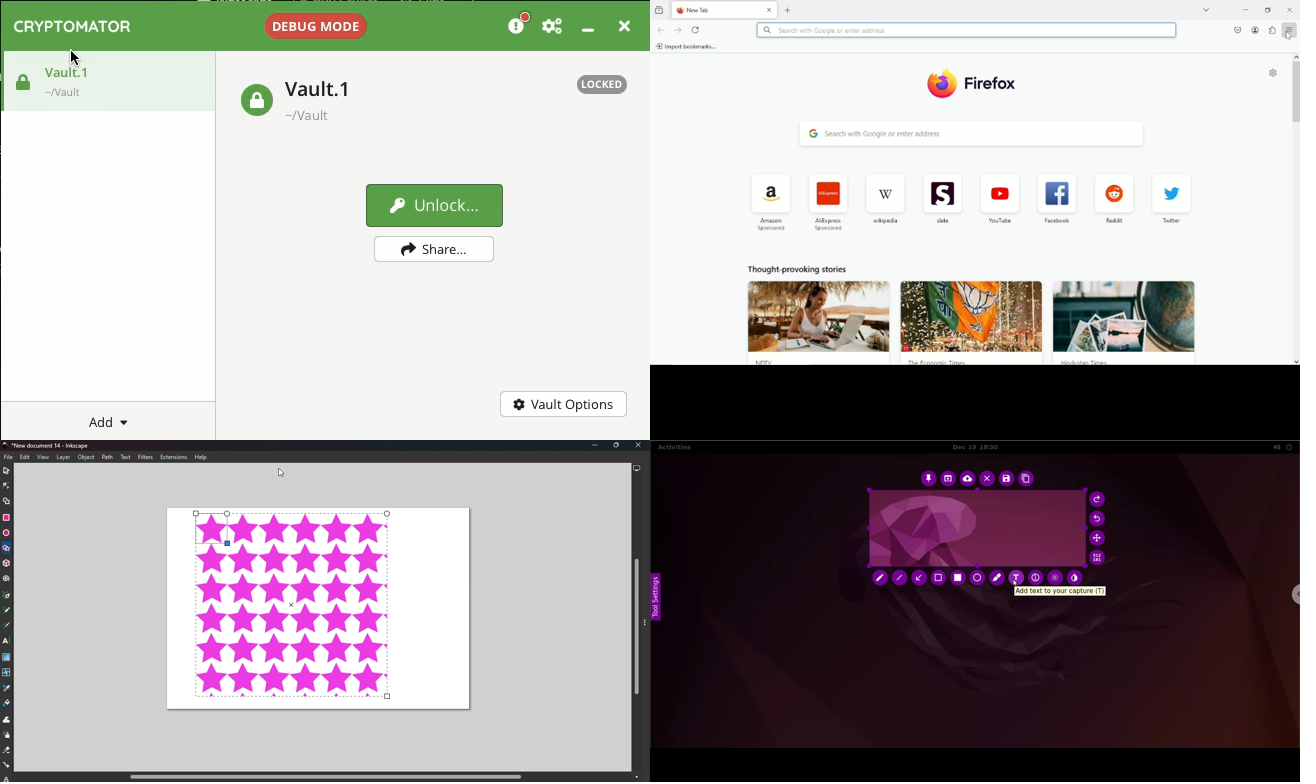 The width and height of the screenshot is (1316, 784). Describe the element at coordinates (520, 23) in the screenshot. I see `more info` at that location.